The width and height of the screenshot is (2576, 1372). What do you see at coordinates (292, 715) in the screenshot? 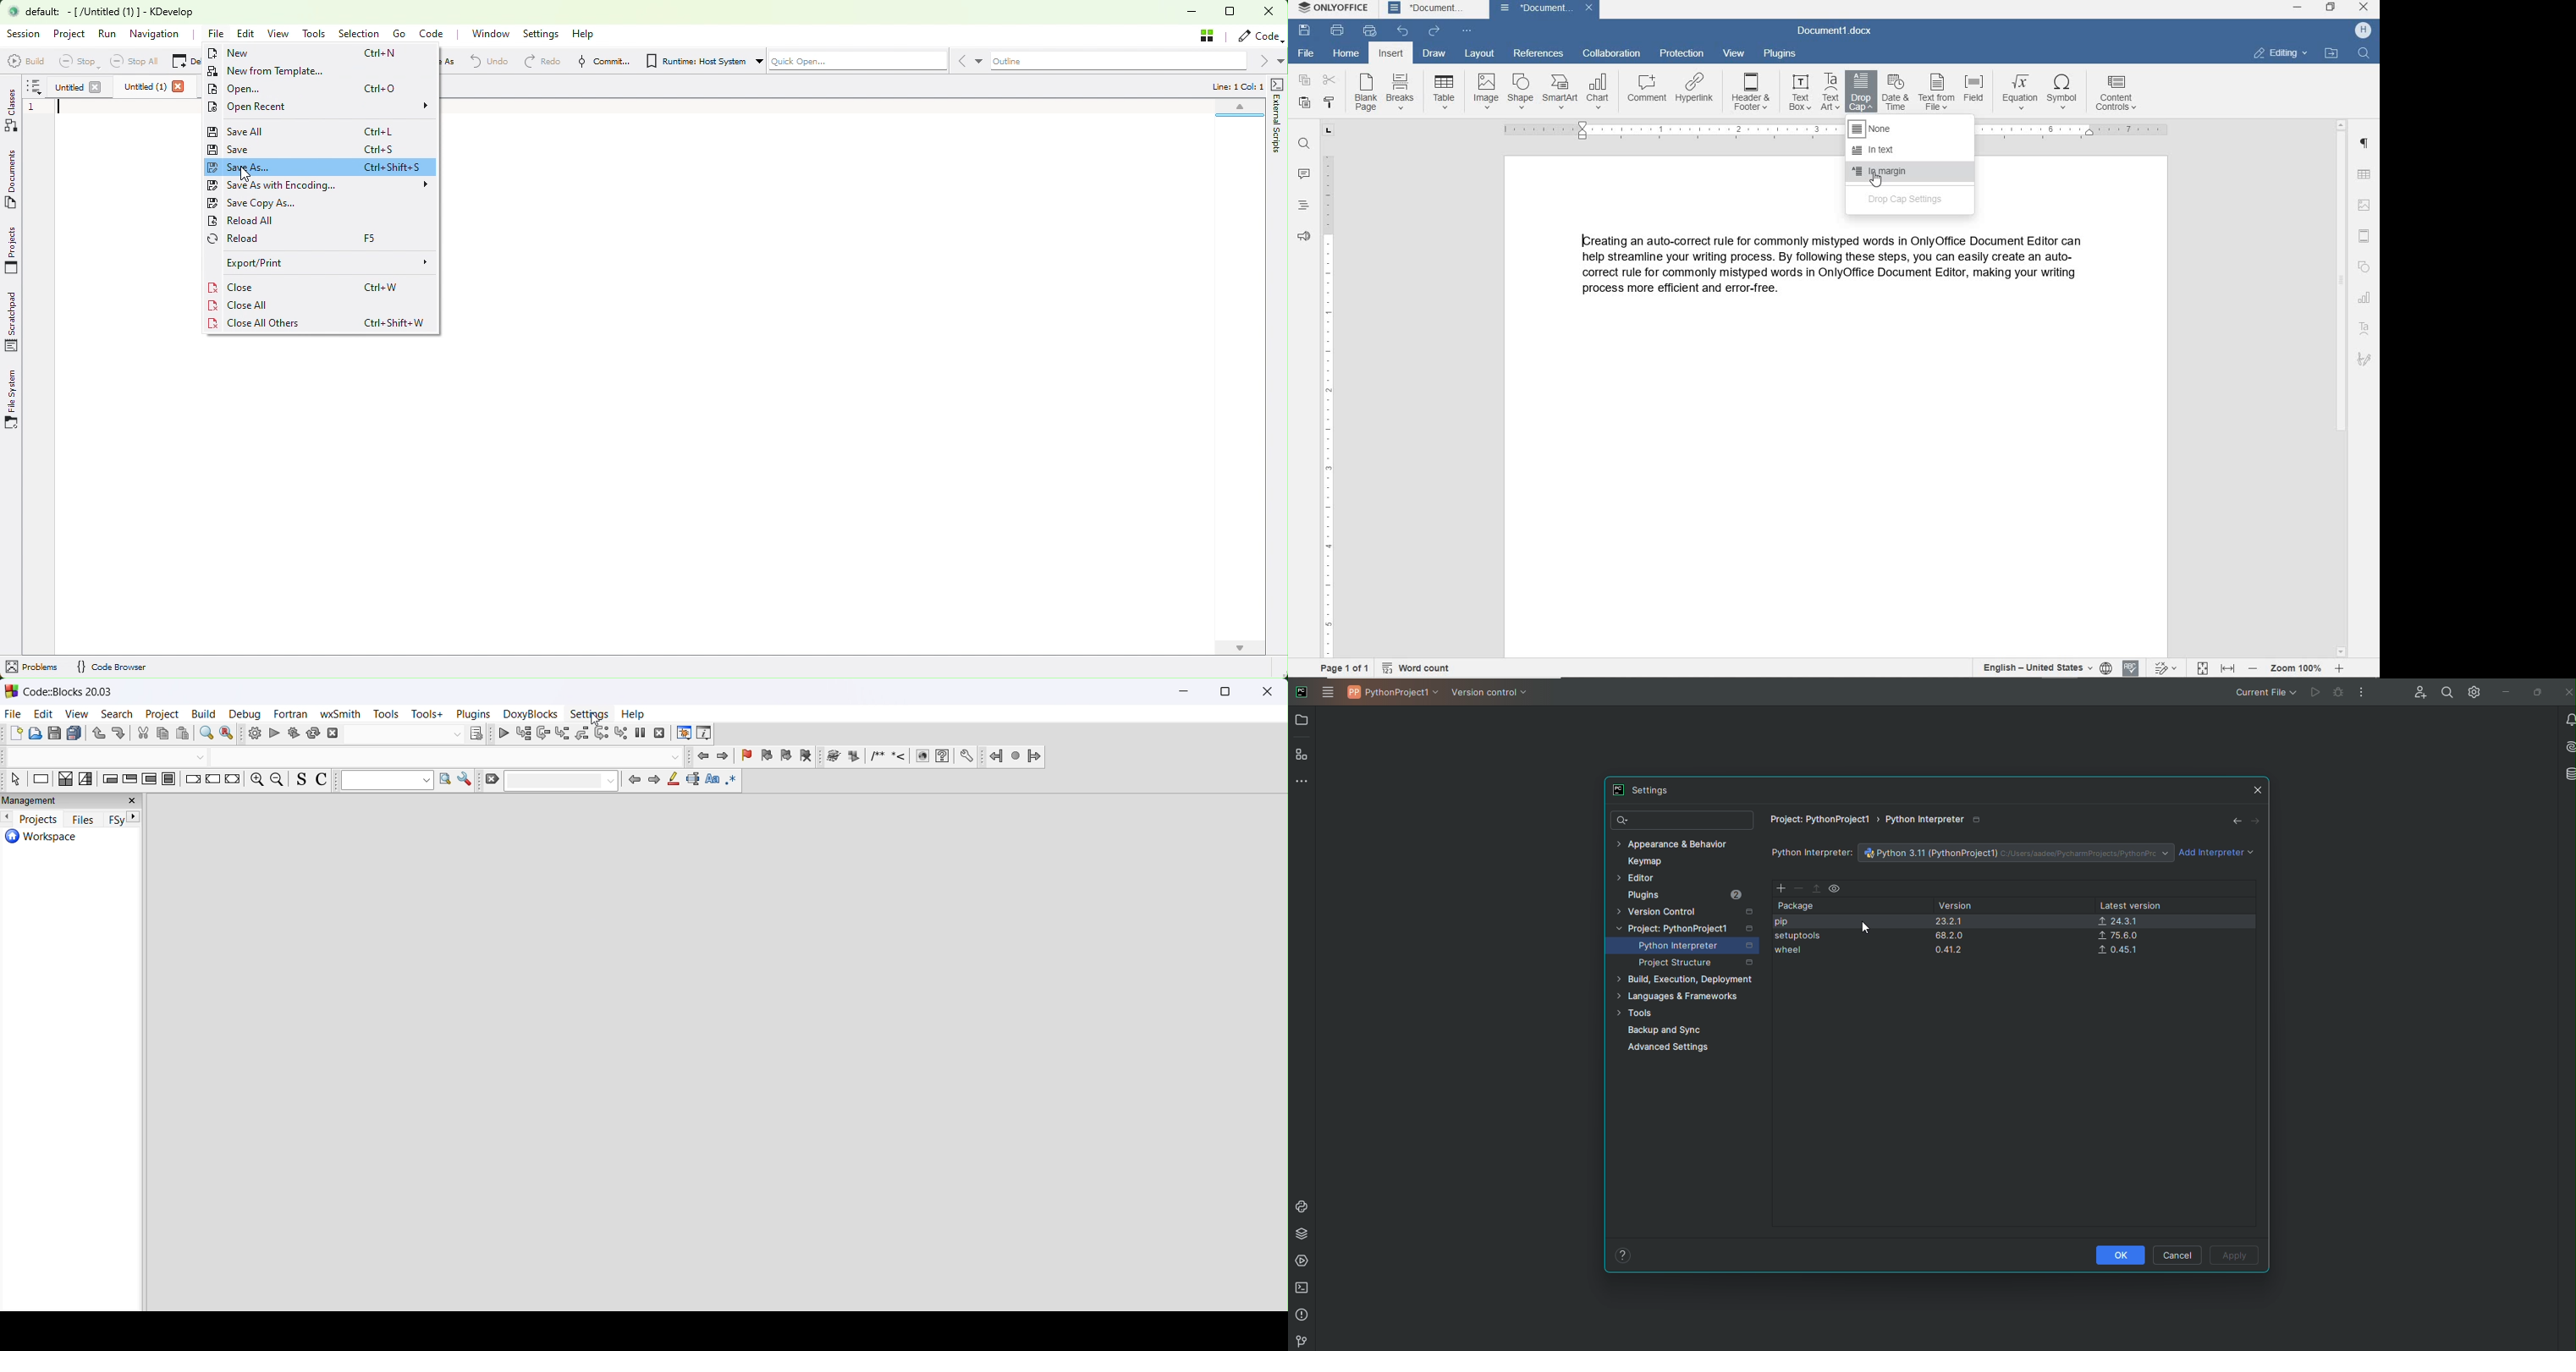
I see `fortan` at bounding box center [292, 715].